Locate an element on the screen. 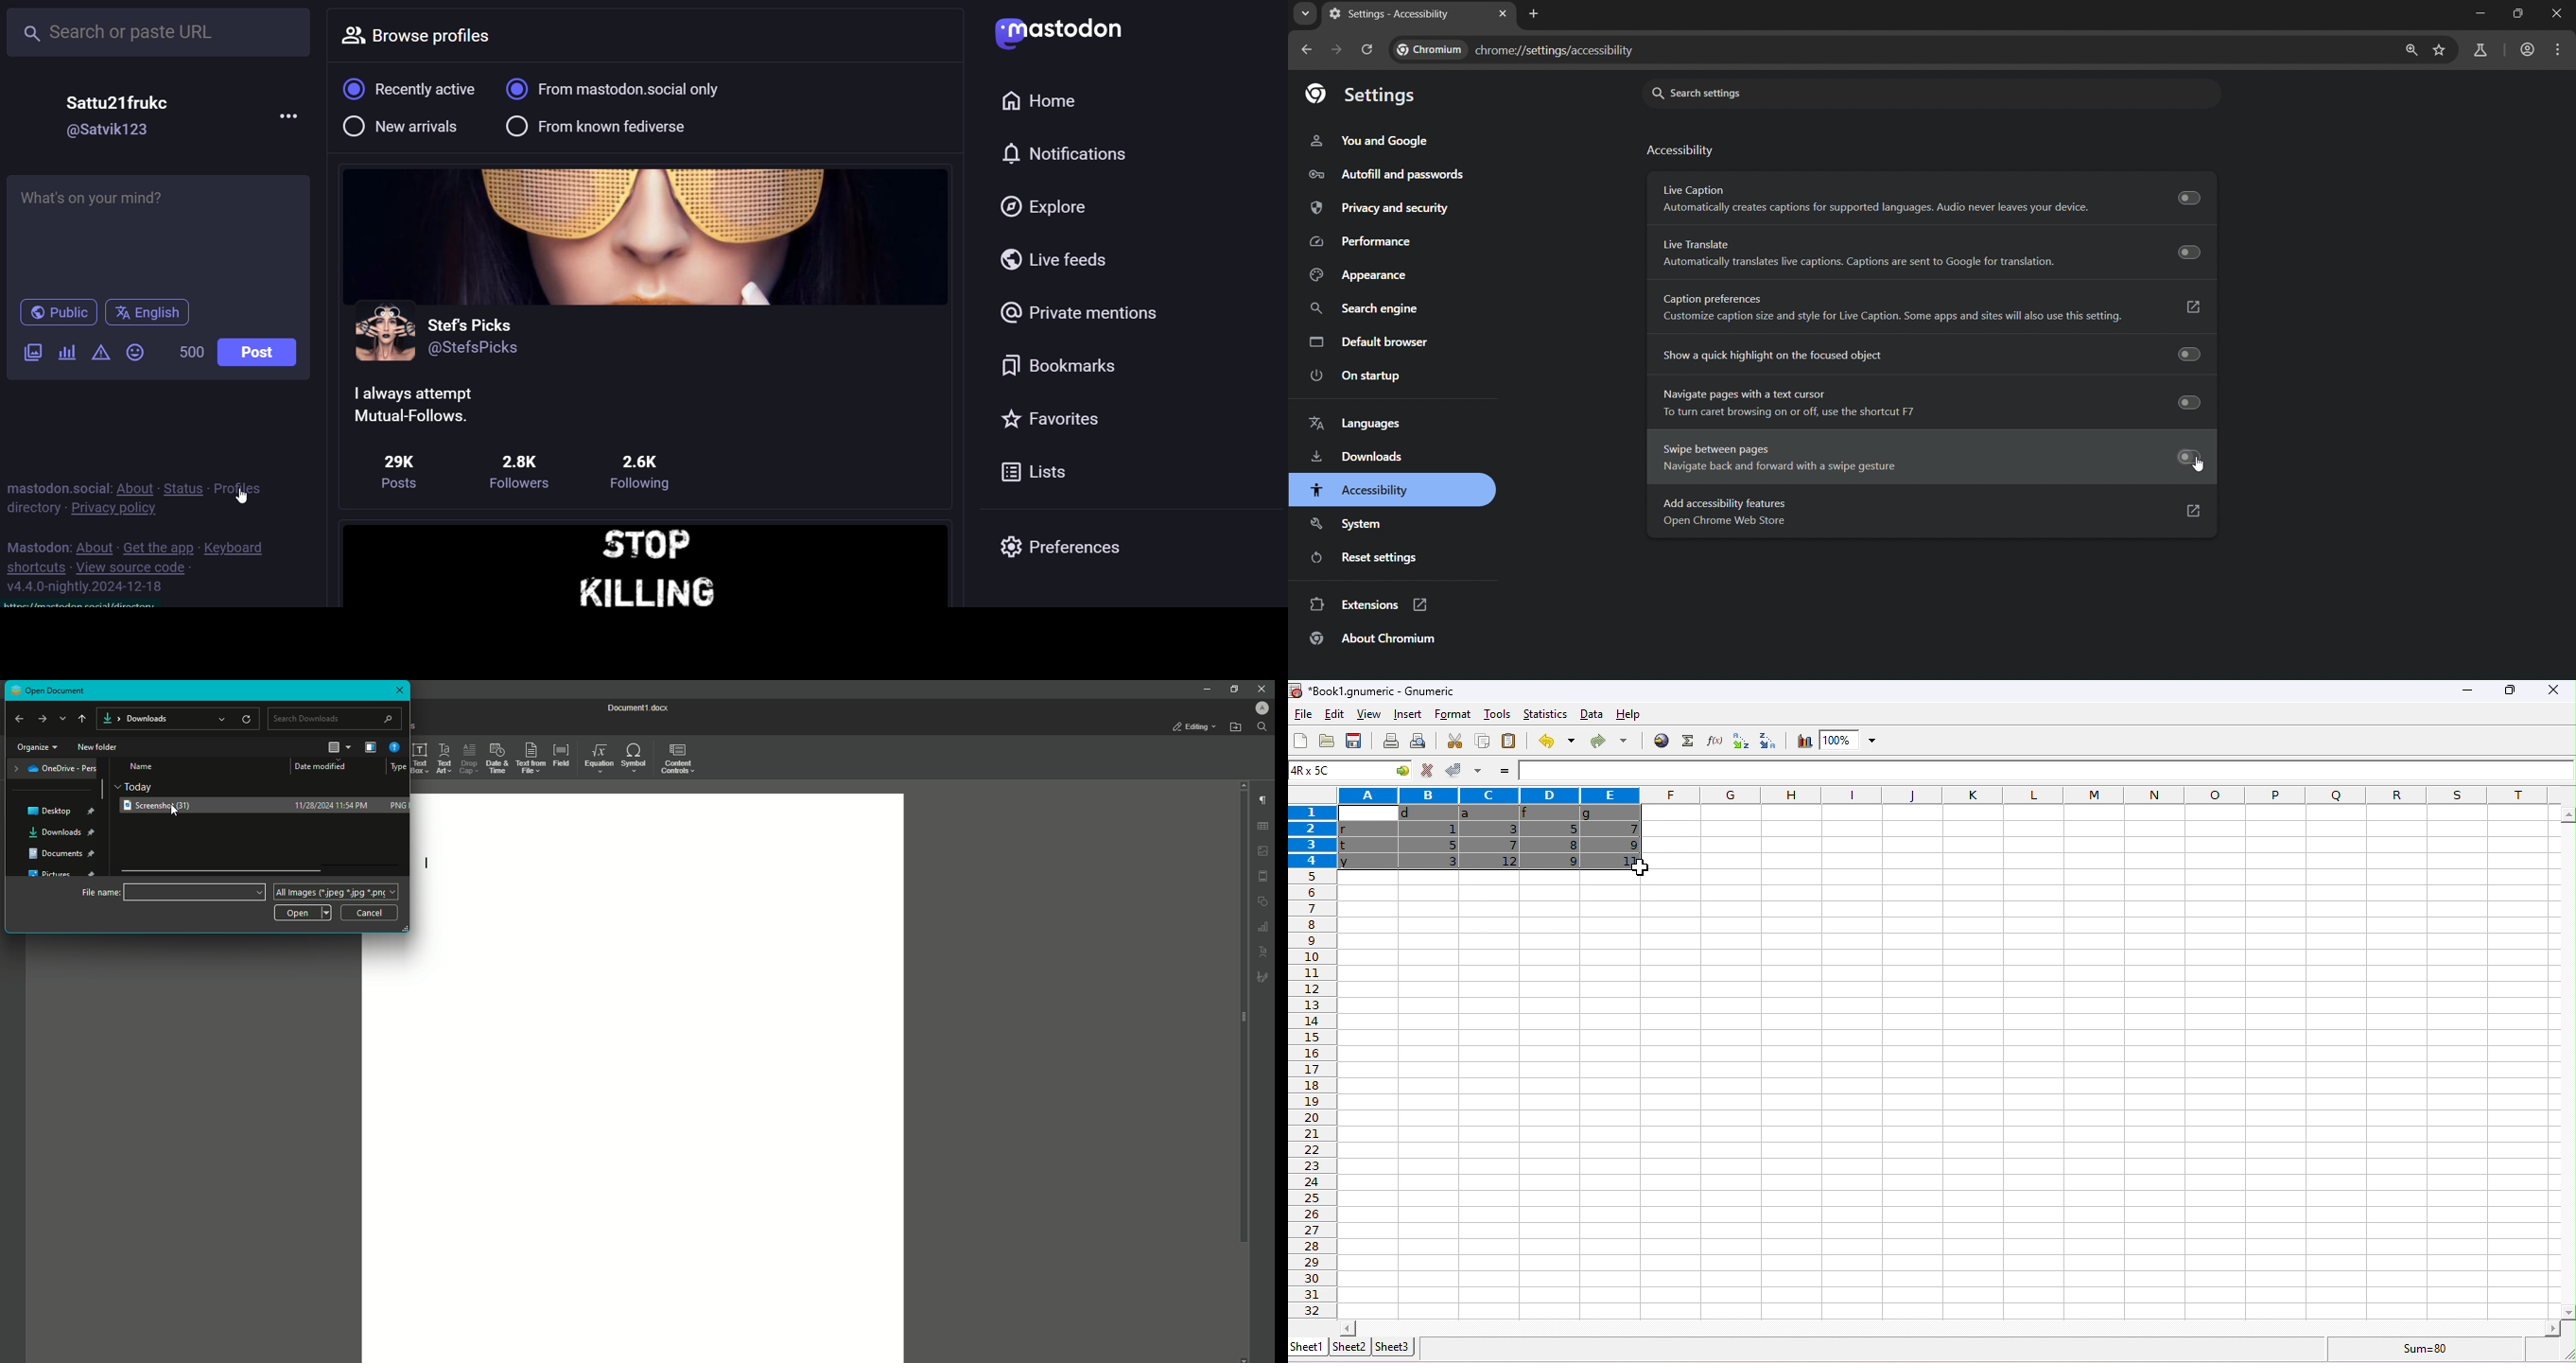 The image size is (2576, 1372). print preview is located at coordinates (1421, 741).